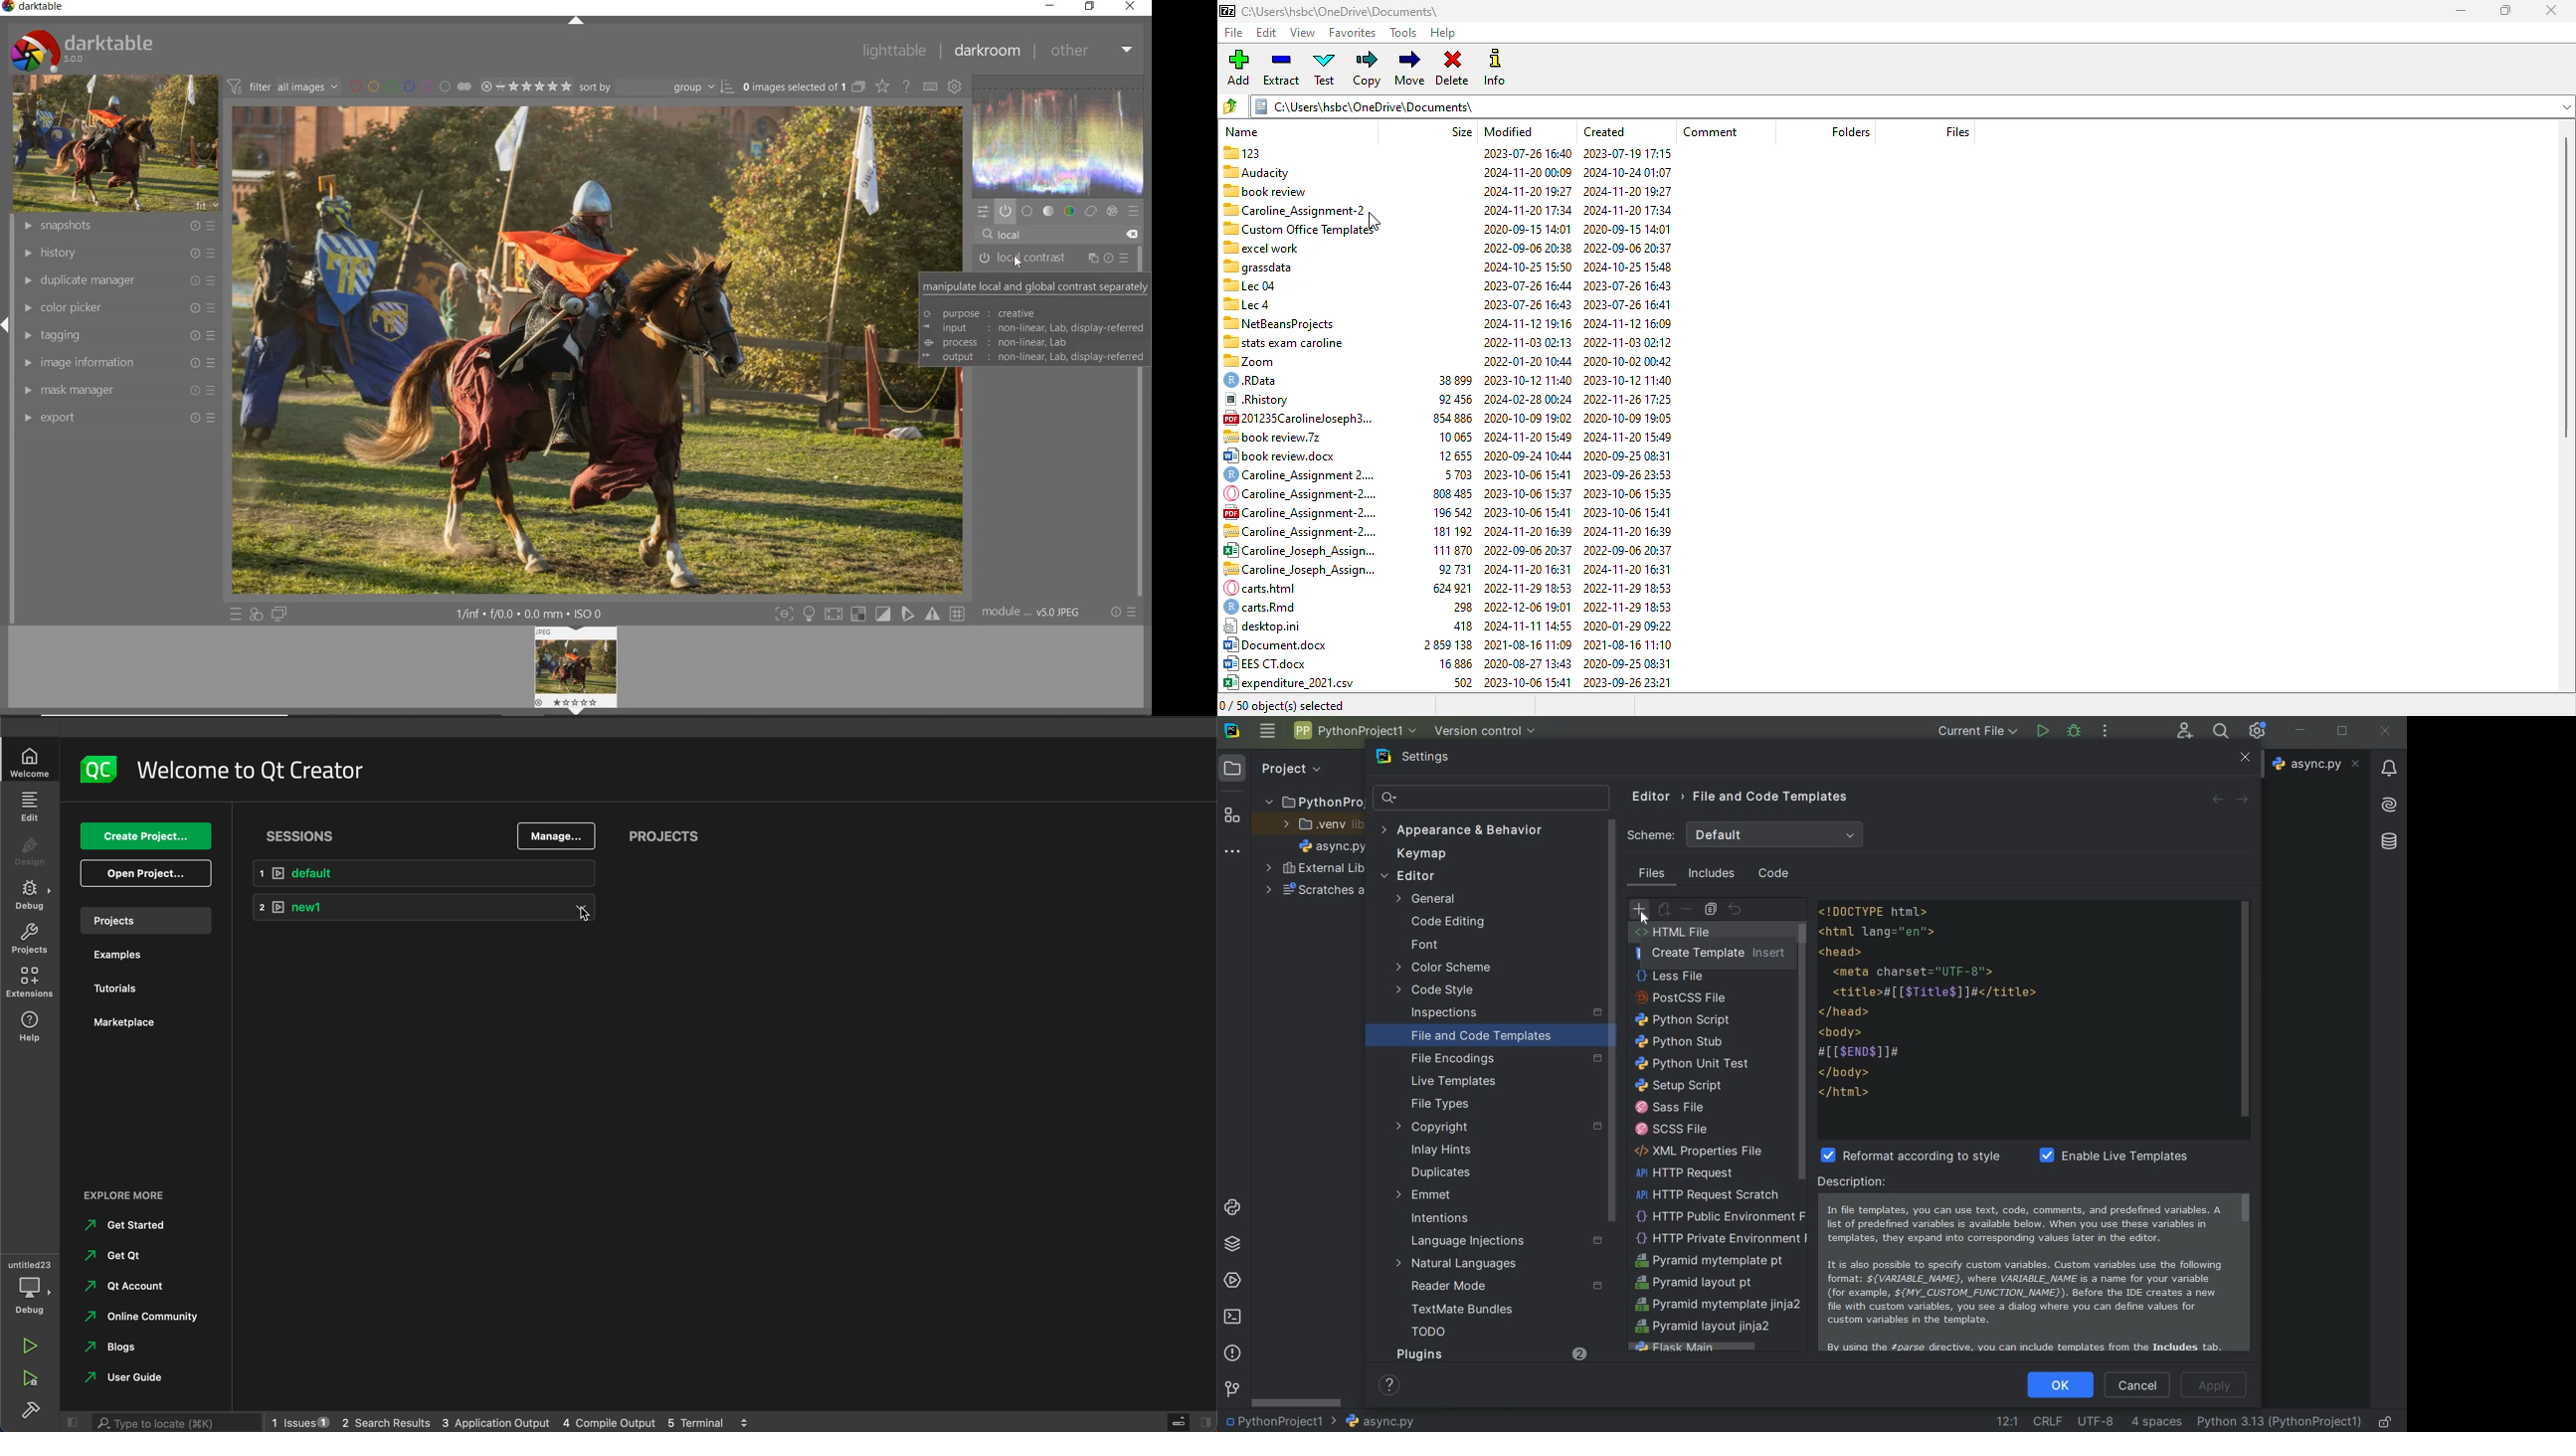  Describe the element at coordinates (1527, 682) in the screenshot. I see `2023-10-06 15:41` at that location.